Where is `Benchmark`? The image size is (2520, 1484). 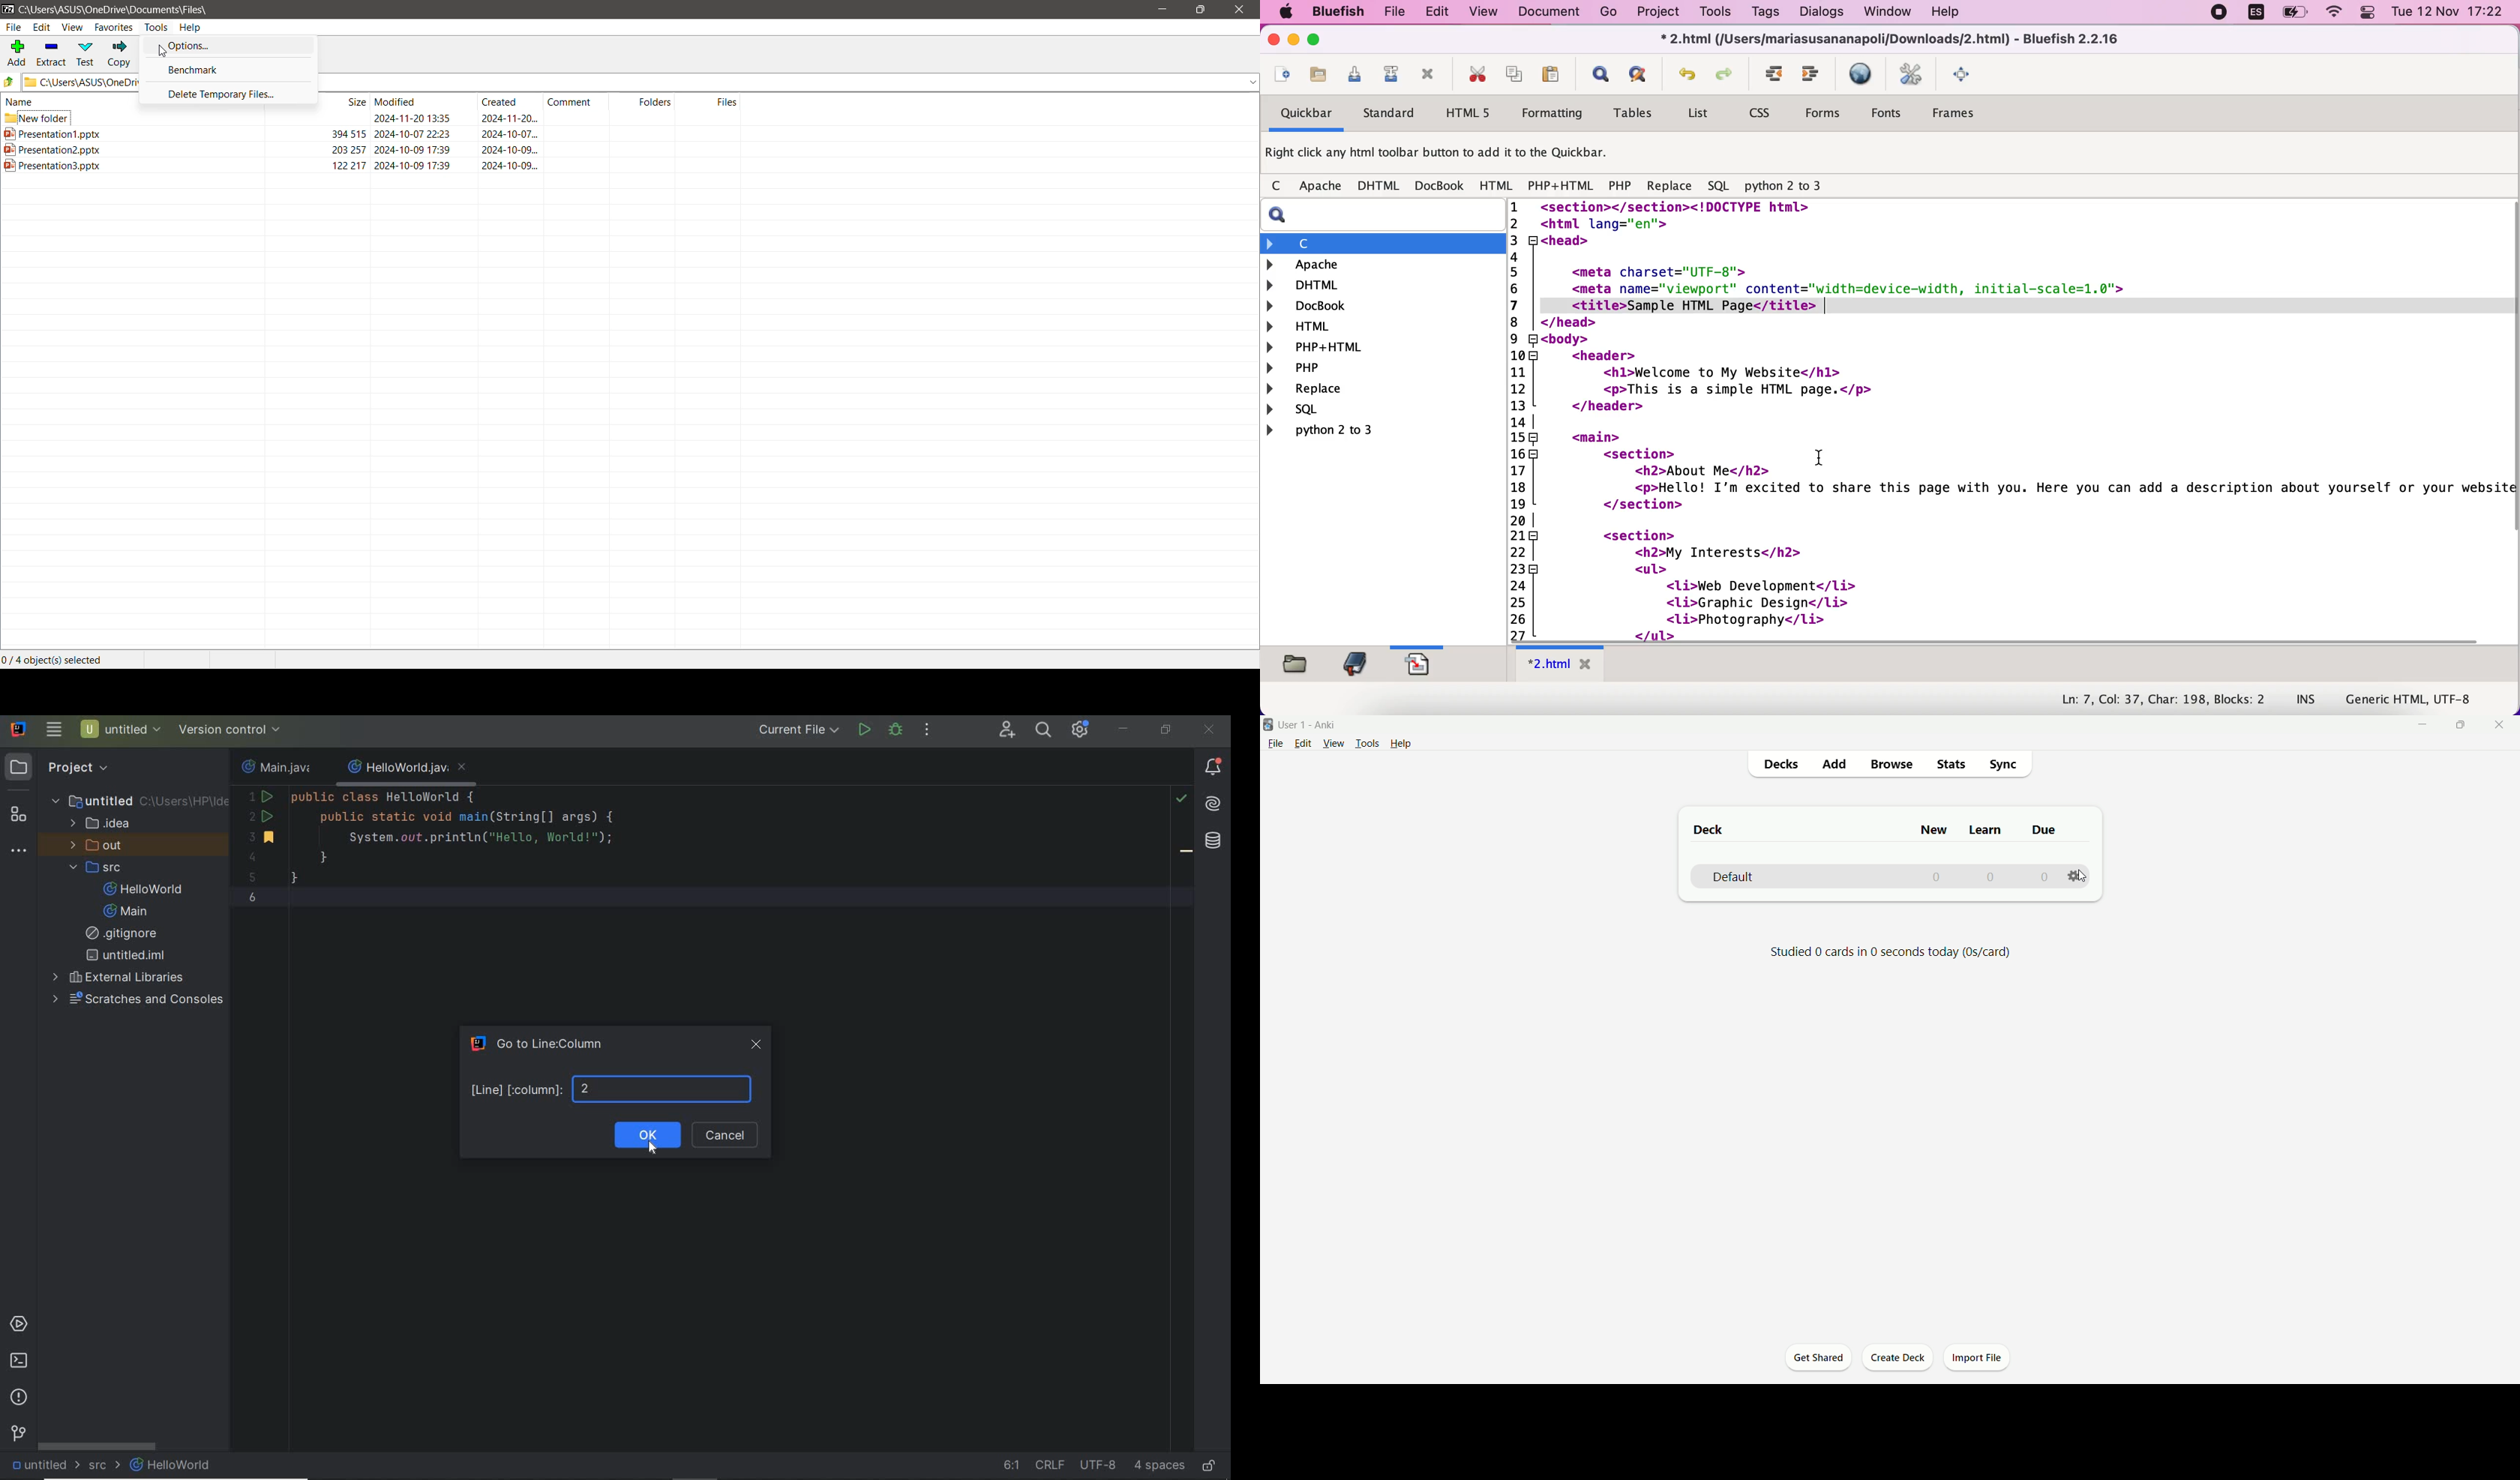
Benchmark is located at coordinates (211, 70).